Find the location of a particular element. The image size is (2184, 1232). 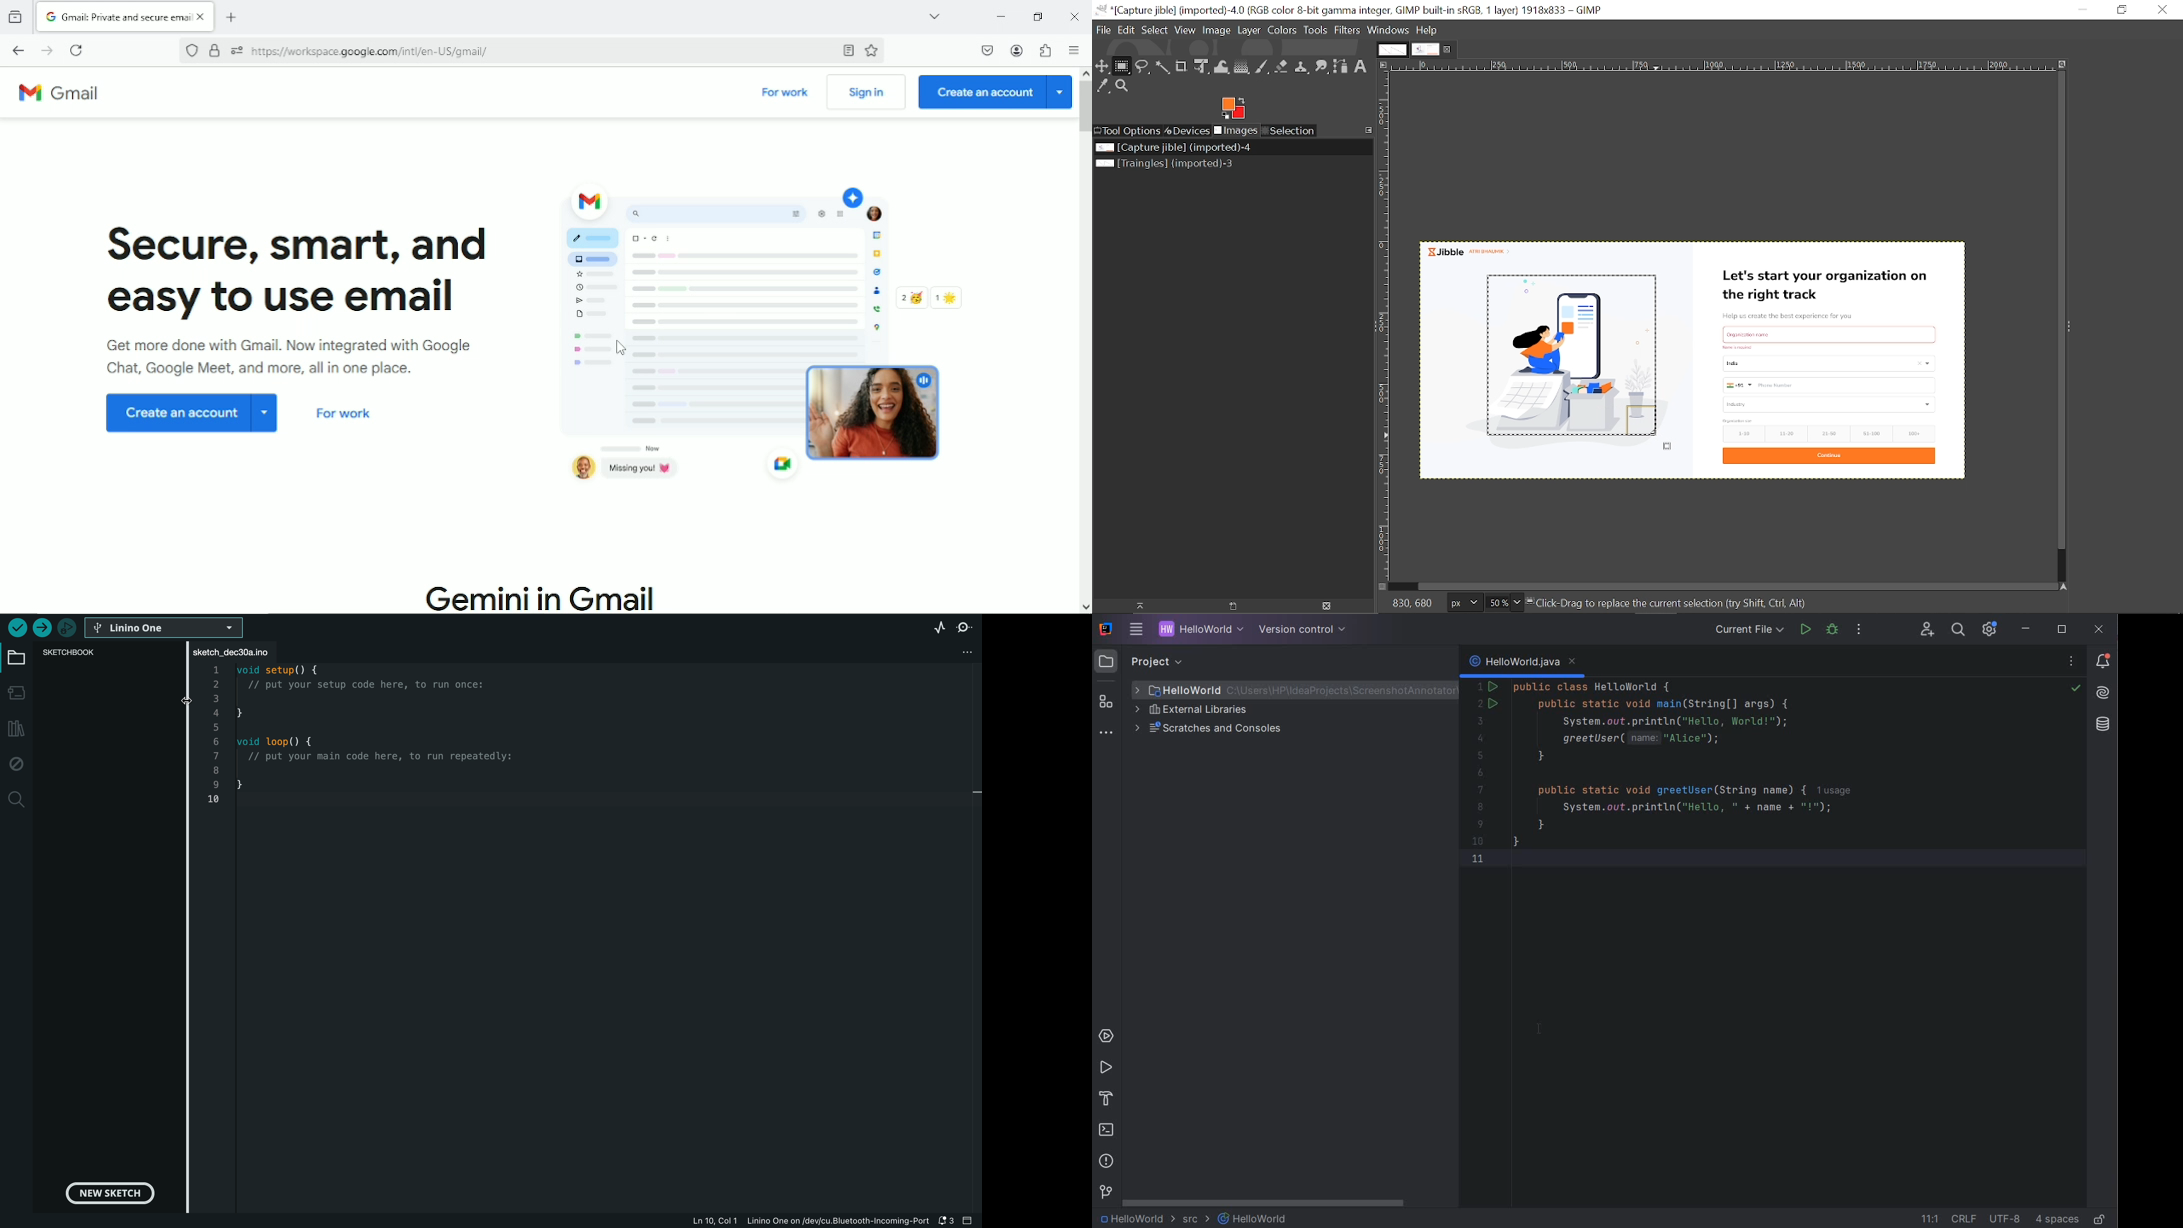

File is located at coordinates (1101, 29).